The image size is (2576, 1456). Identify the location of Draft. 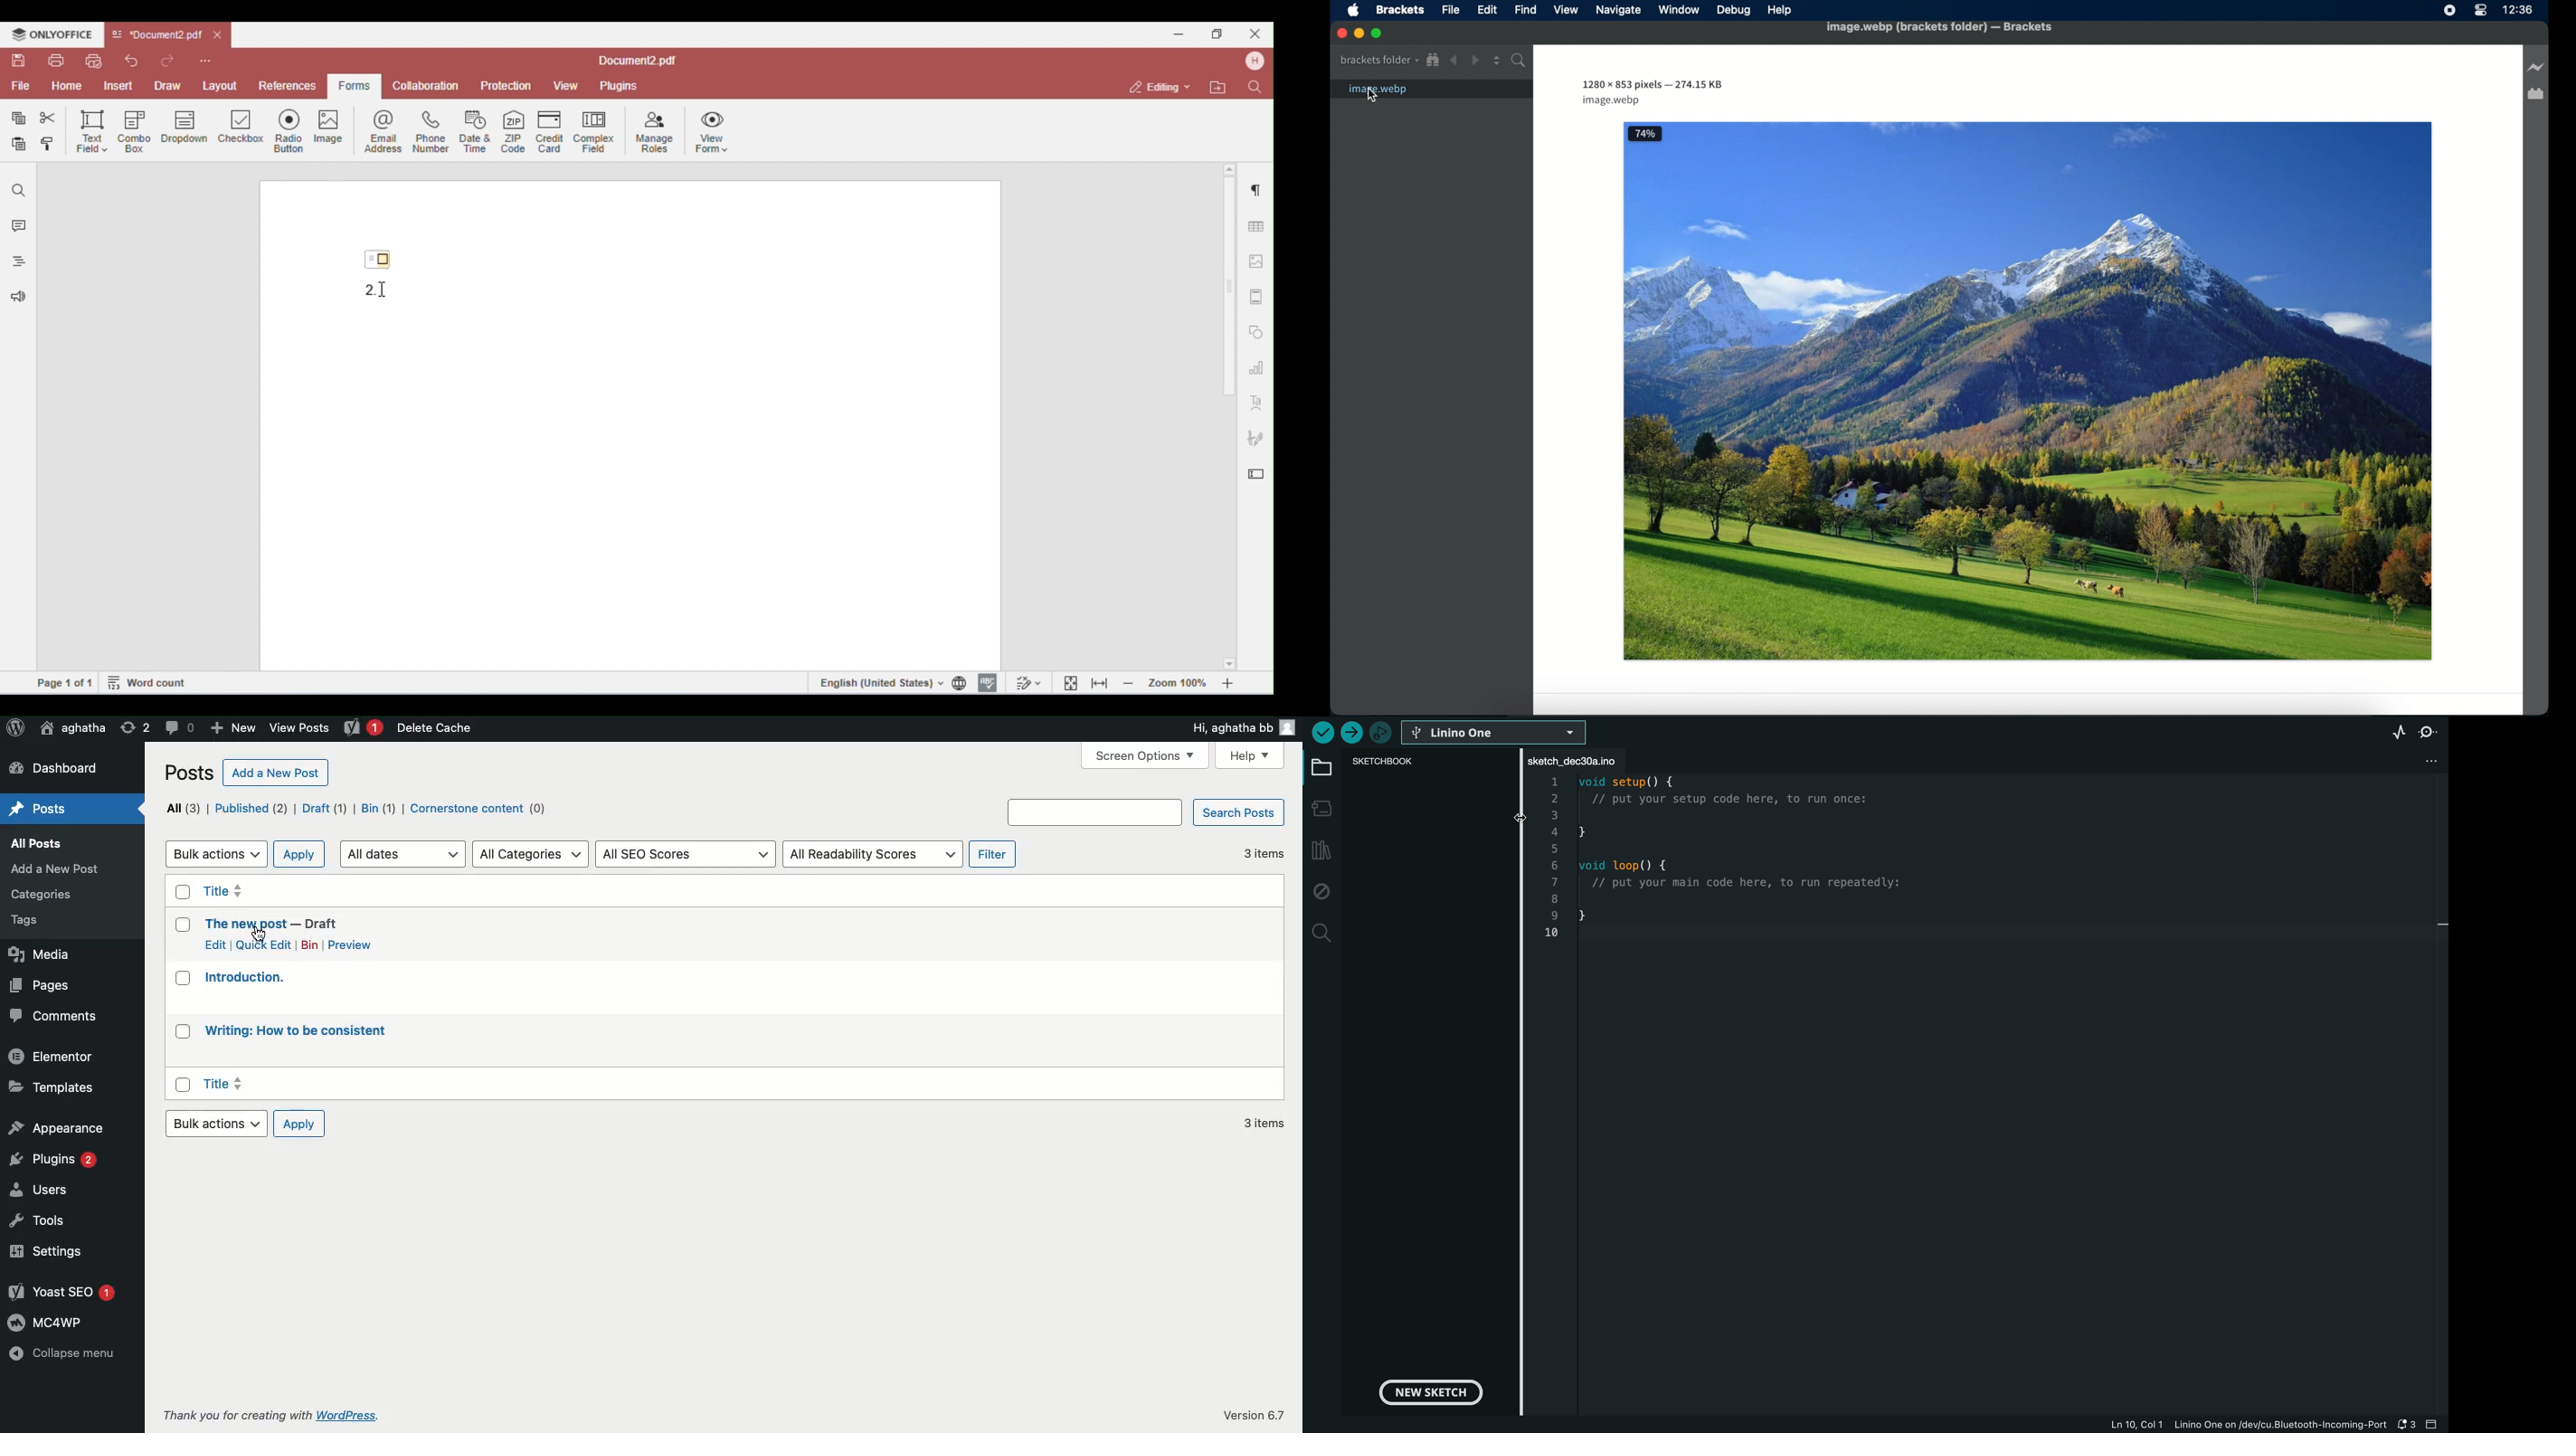
(324, 809).